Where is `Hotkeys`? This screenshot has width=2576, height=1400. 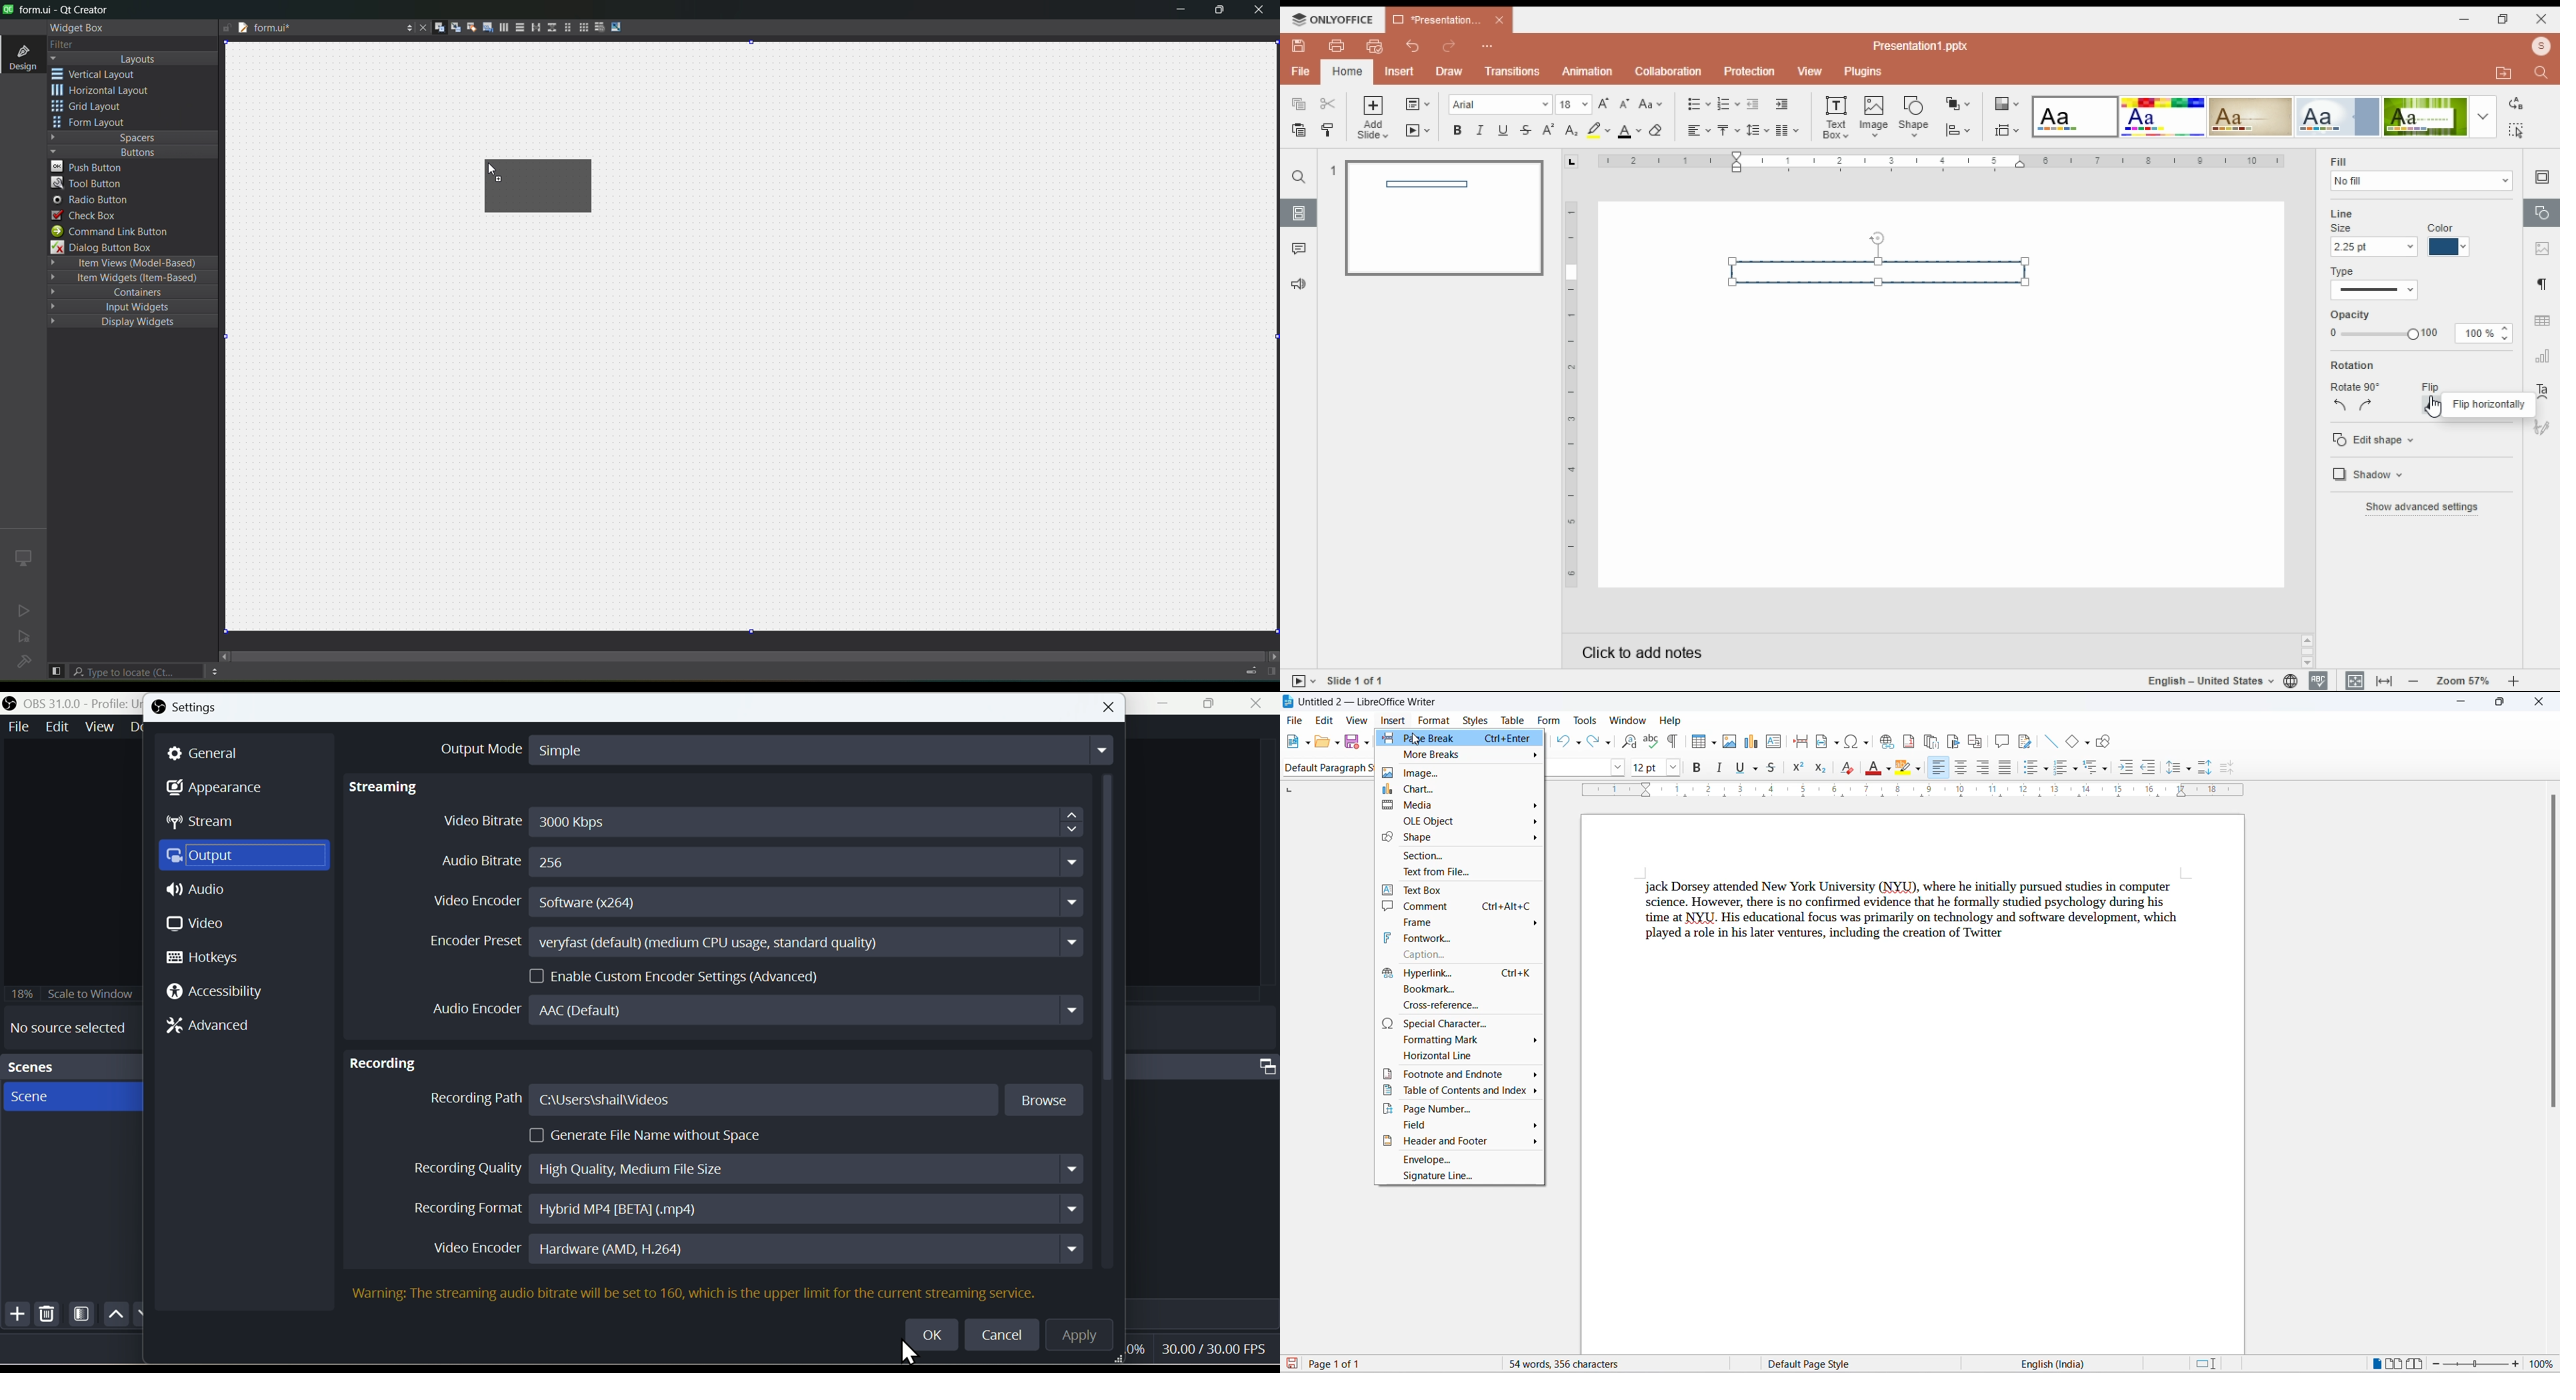
Hotkeys is located at coordinates (210, 957).